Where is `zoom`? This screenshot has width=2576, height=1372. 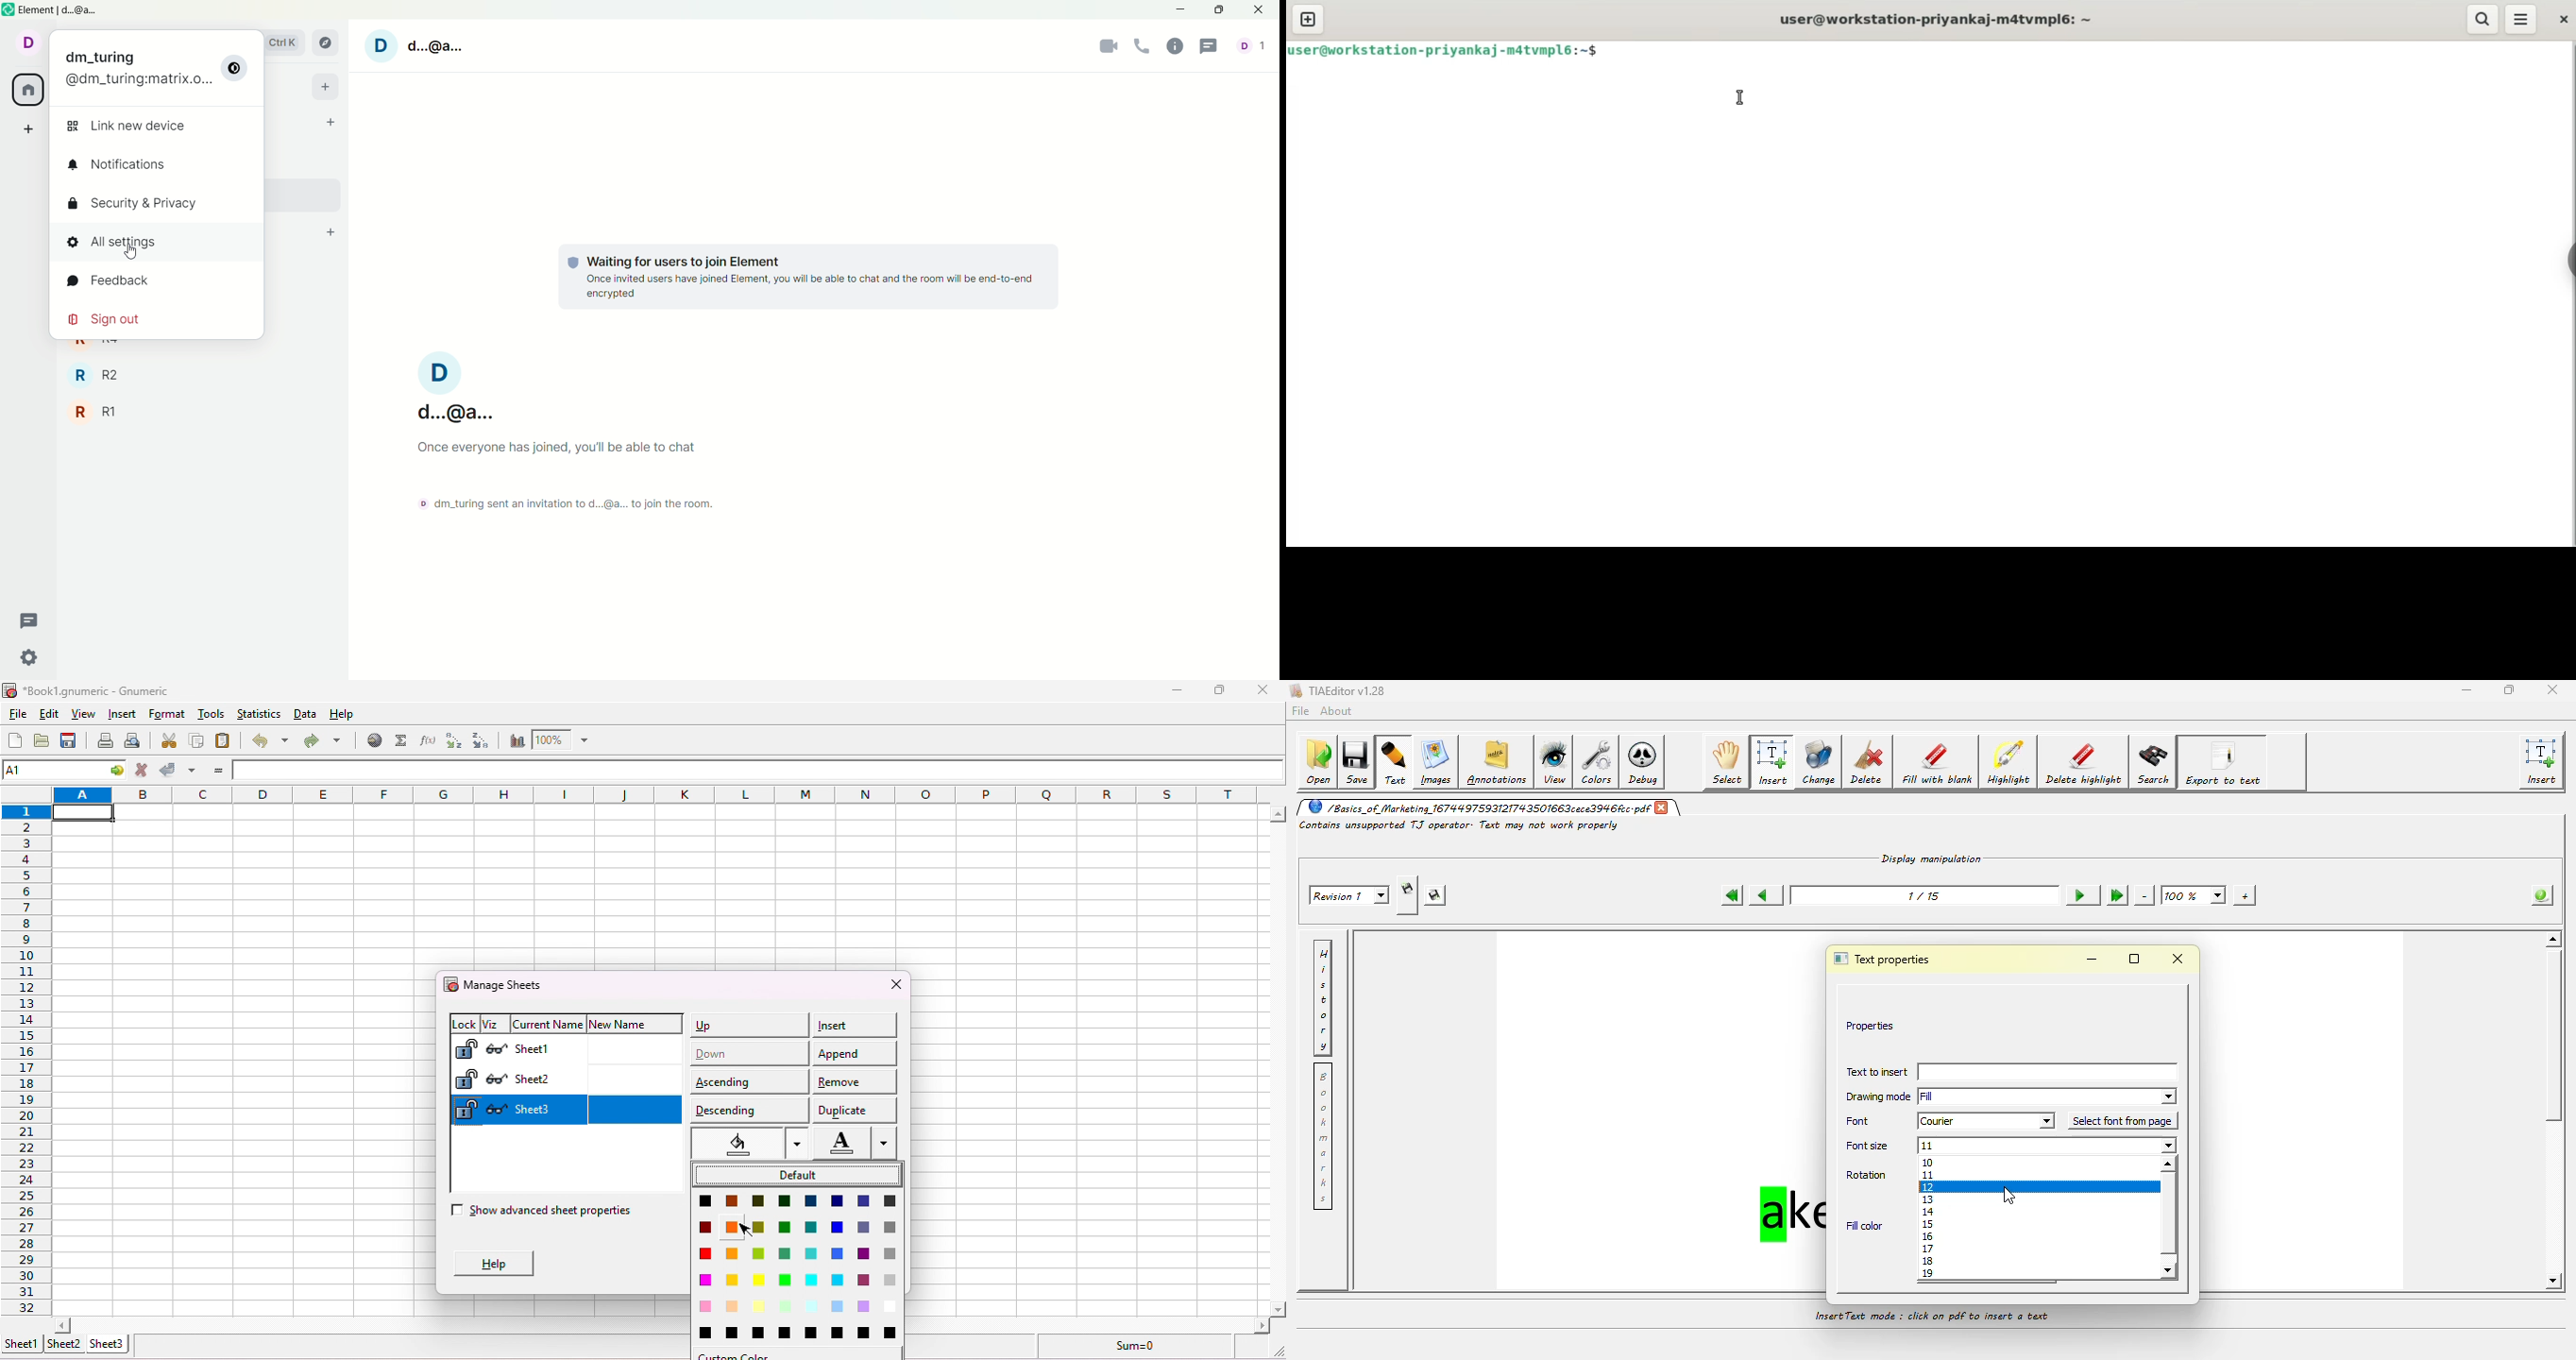 zoom is located at coordinates (567, 740).